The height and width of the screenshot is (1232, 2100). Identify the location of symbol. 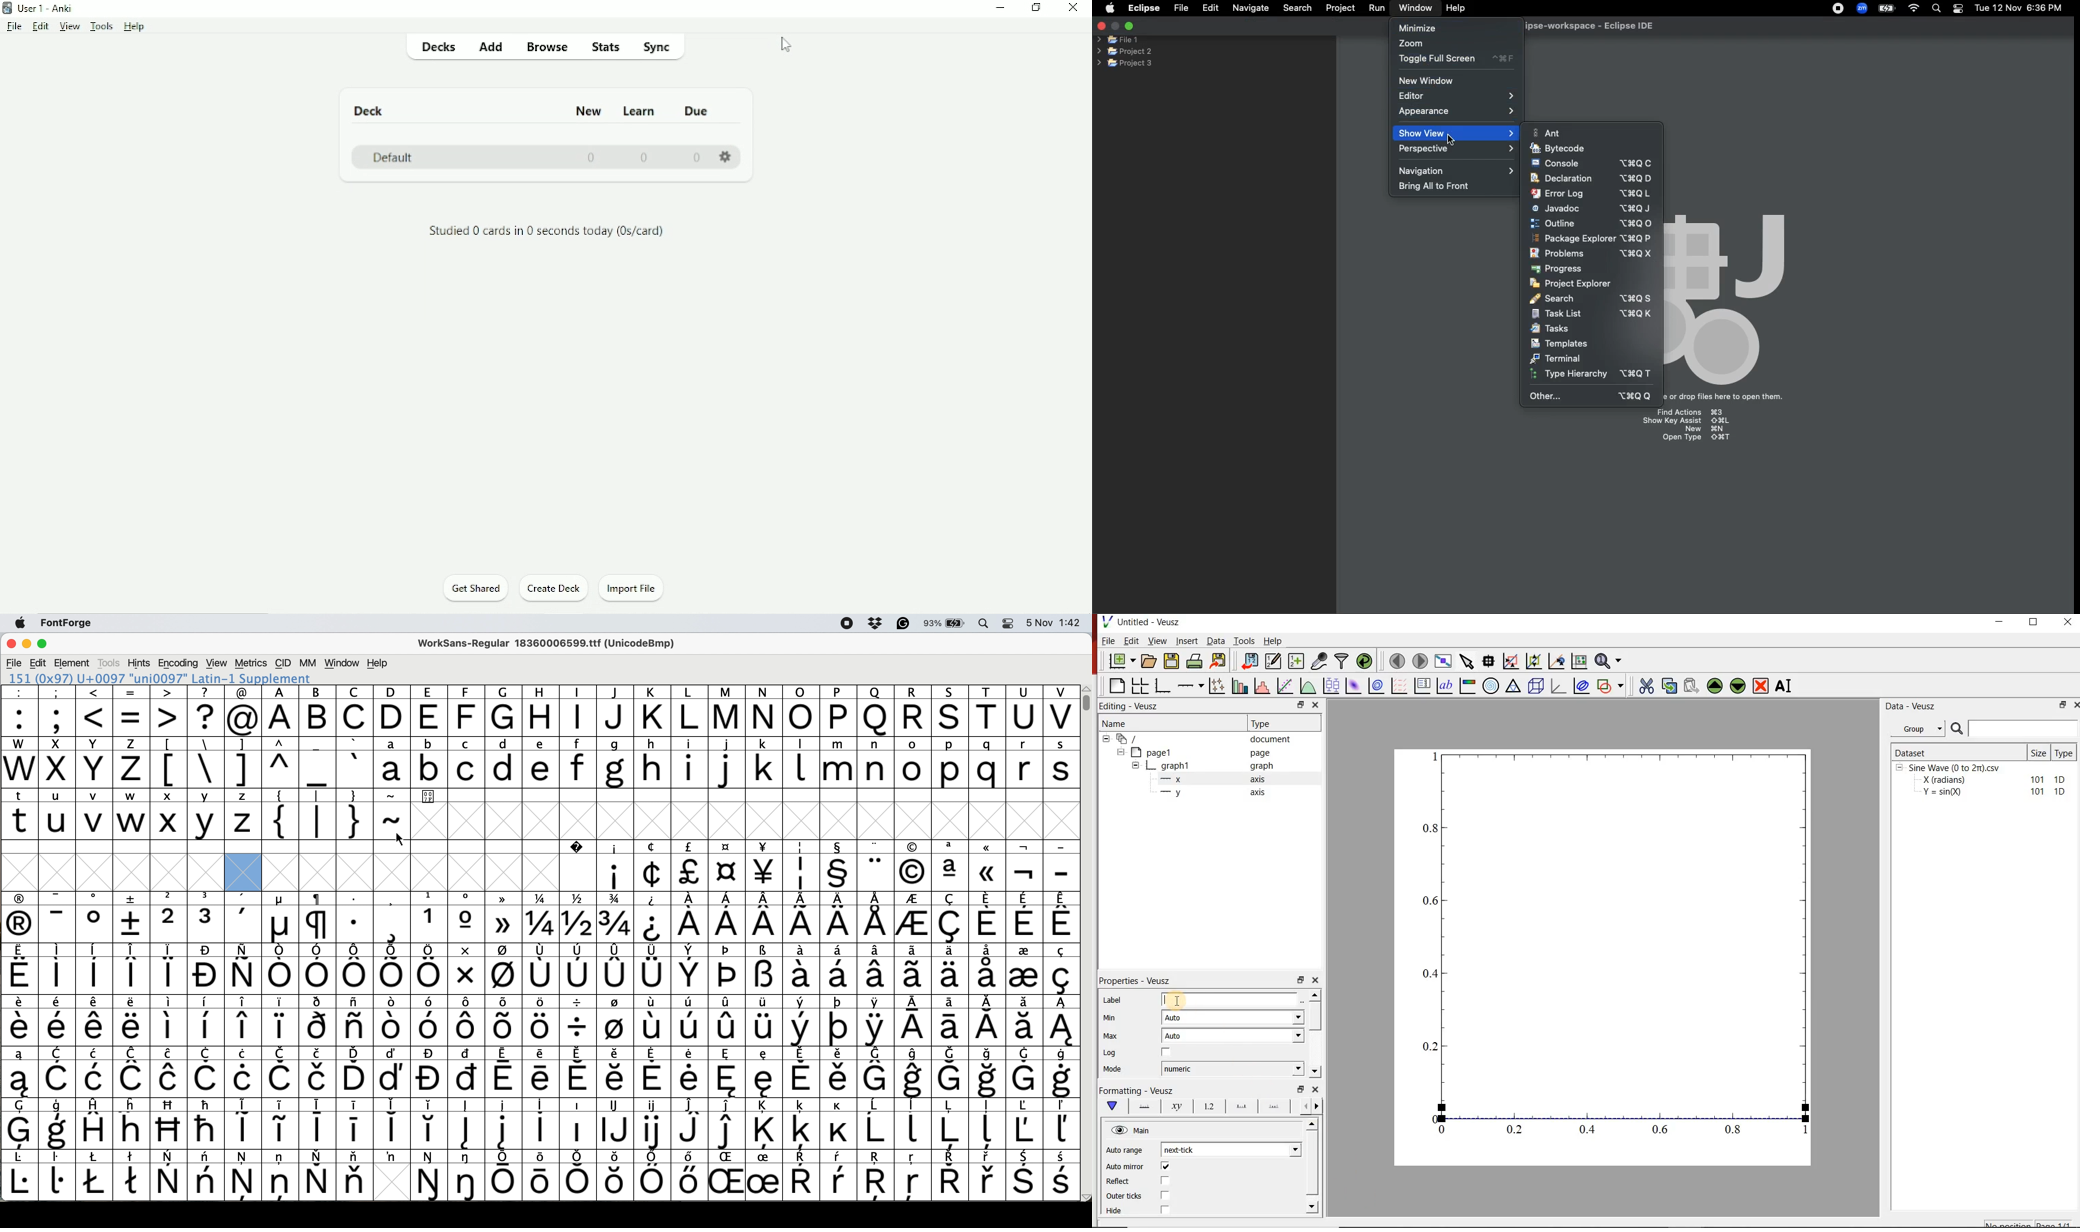
(615, 1072).